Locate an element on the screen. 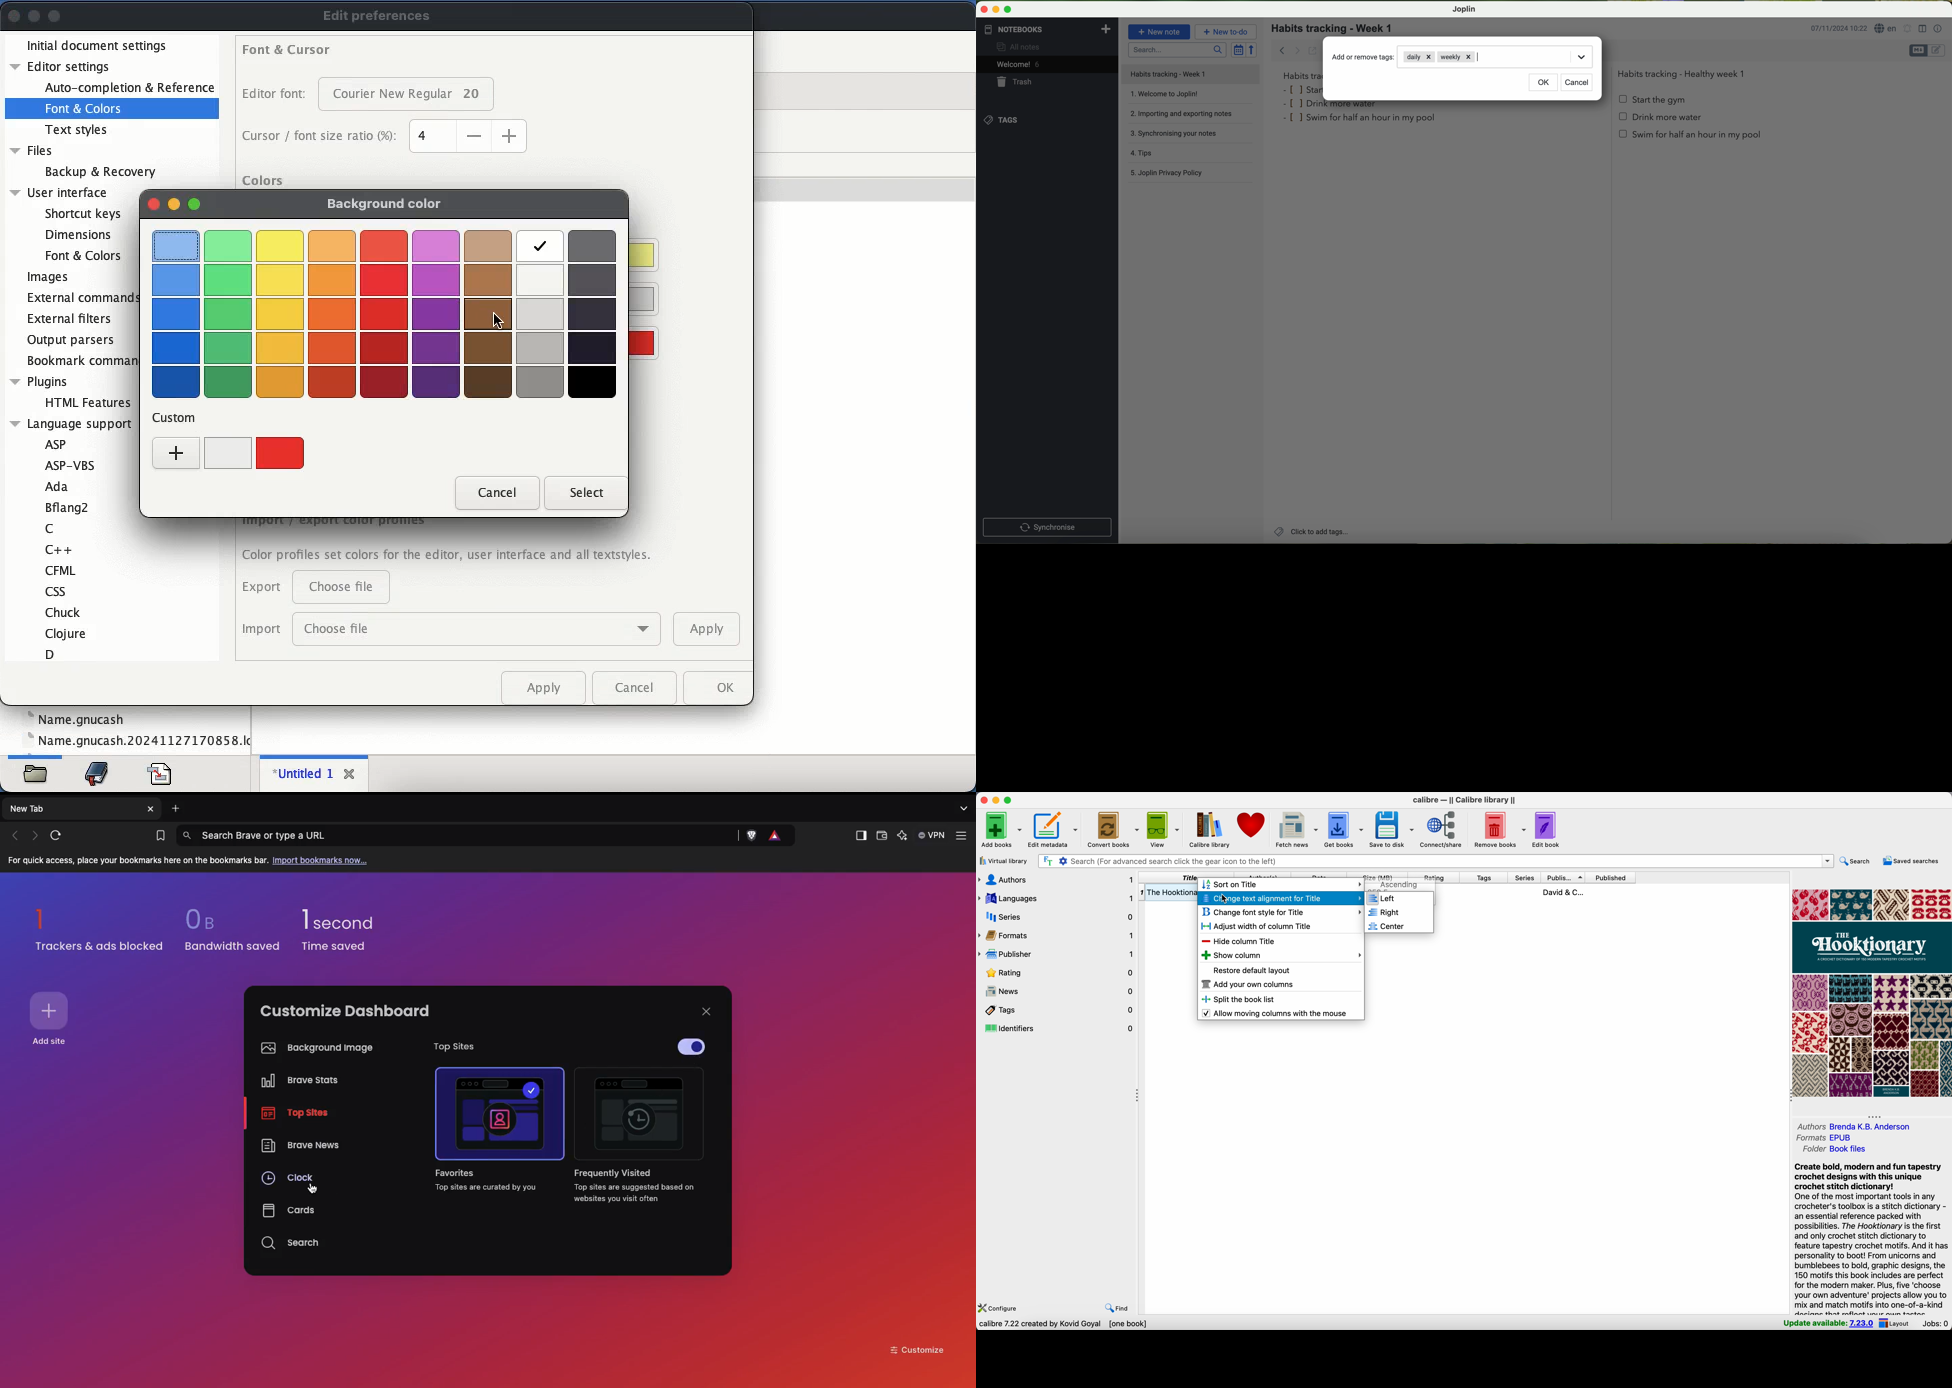  identifiers is located at coordinates (1059, 1028).